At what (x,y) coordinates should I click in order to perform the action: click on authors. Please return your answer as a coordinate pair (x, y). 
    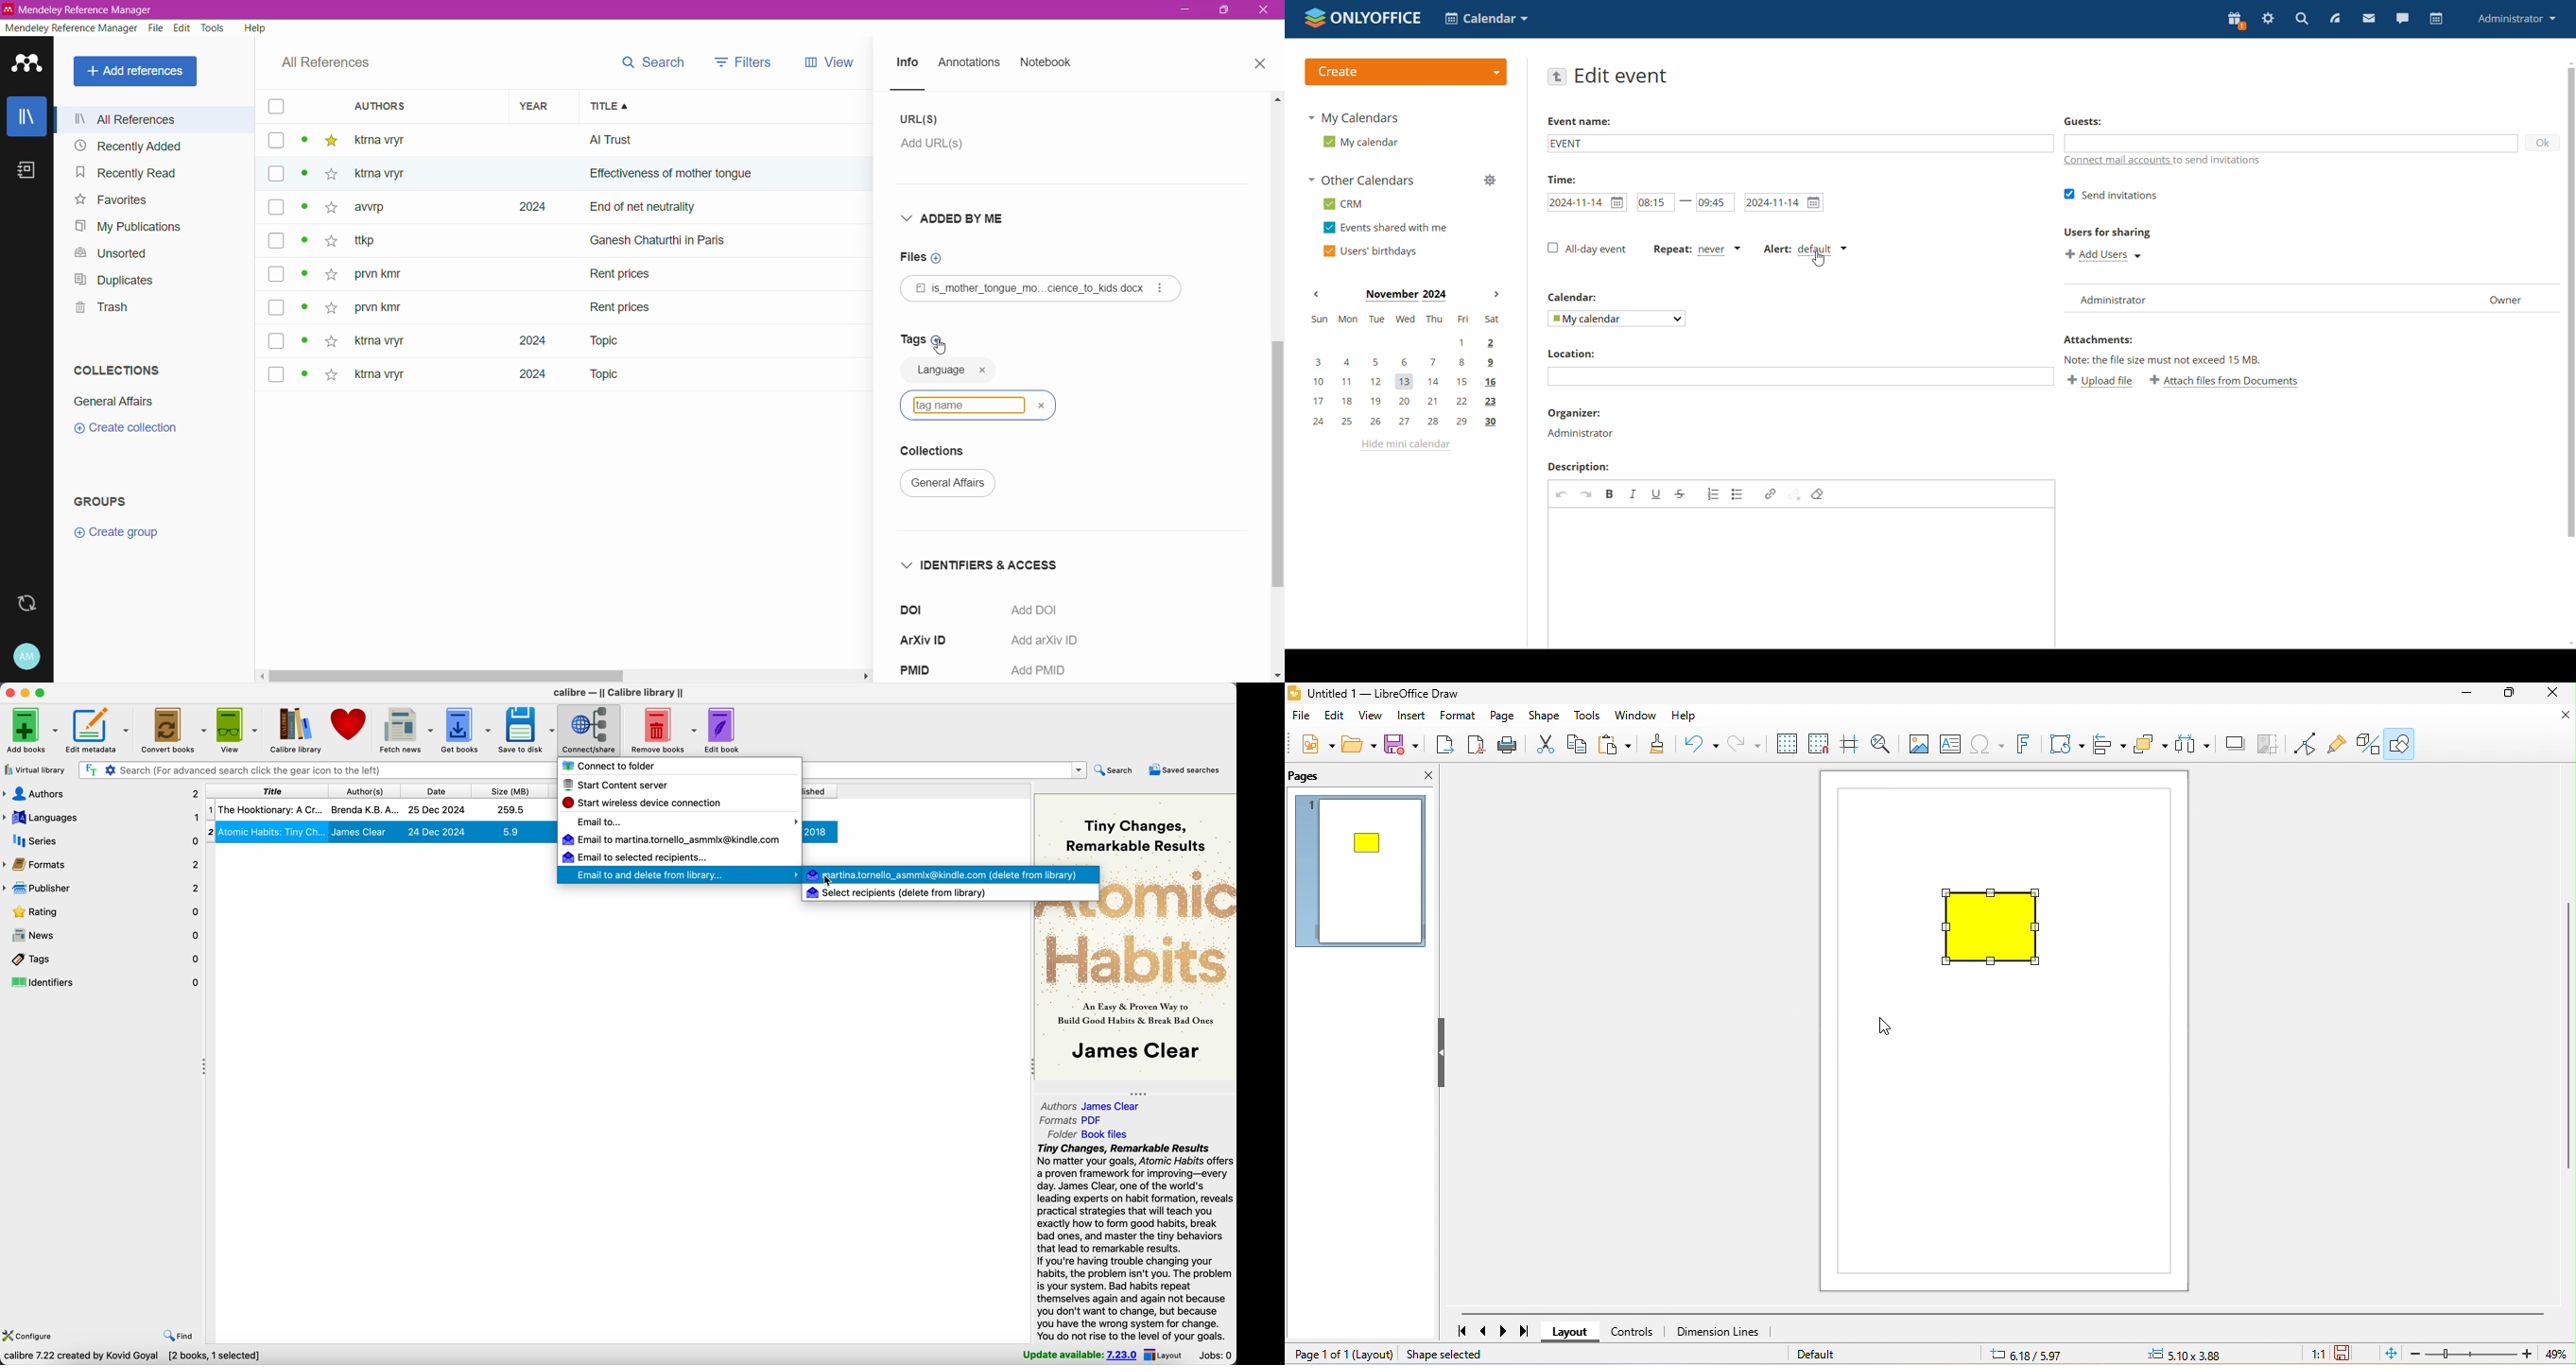
    Looking at the image, I should click on (1091, 1106).